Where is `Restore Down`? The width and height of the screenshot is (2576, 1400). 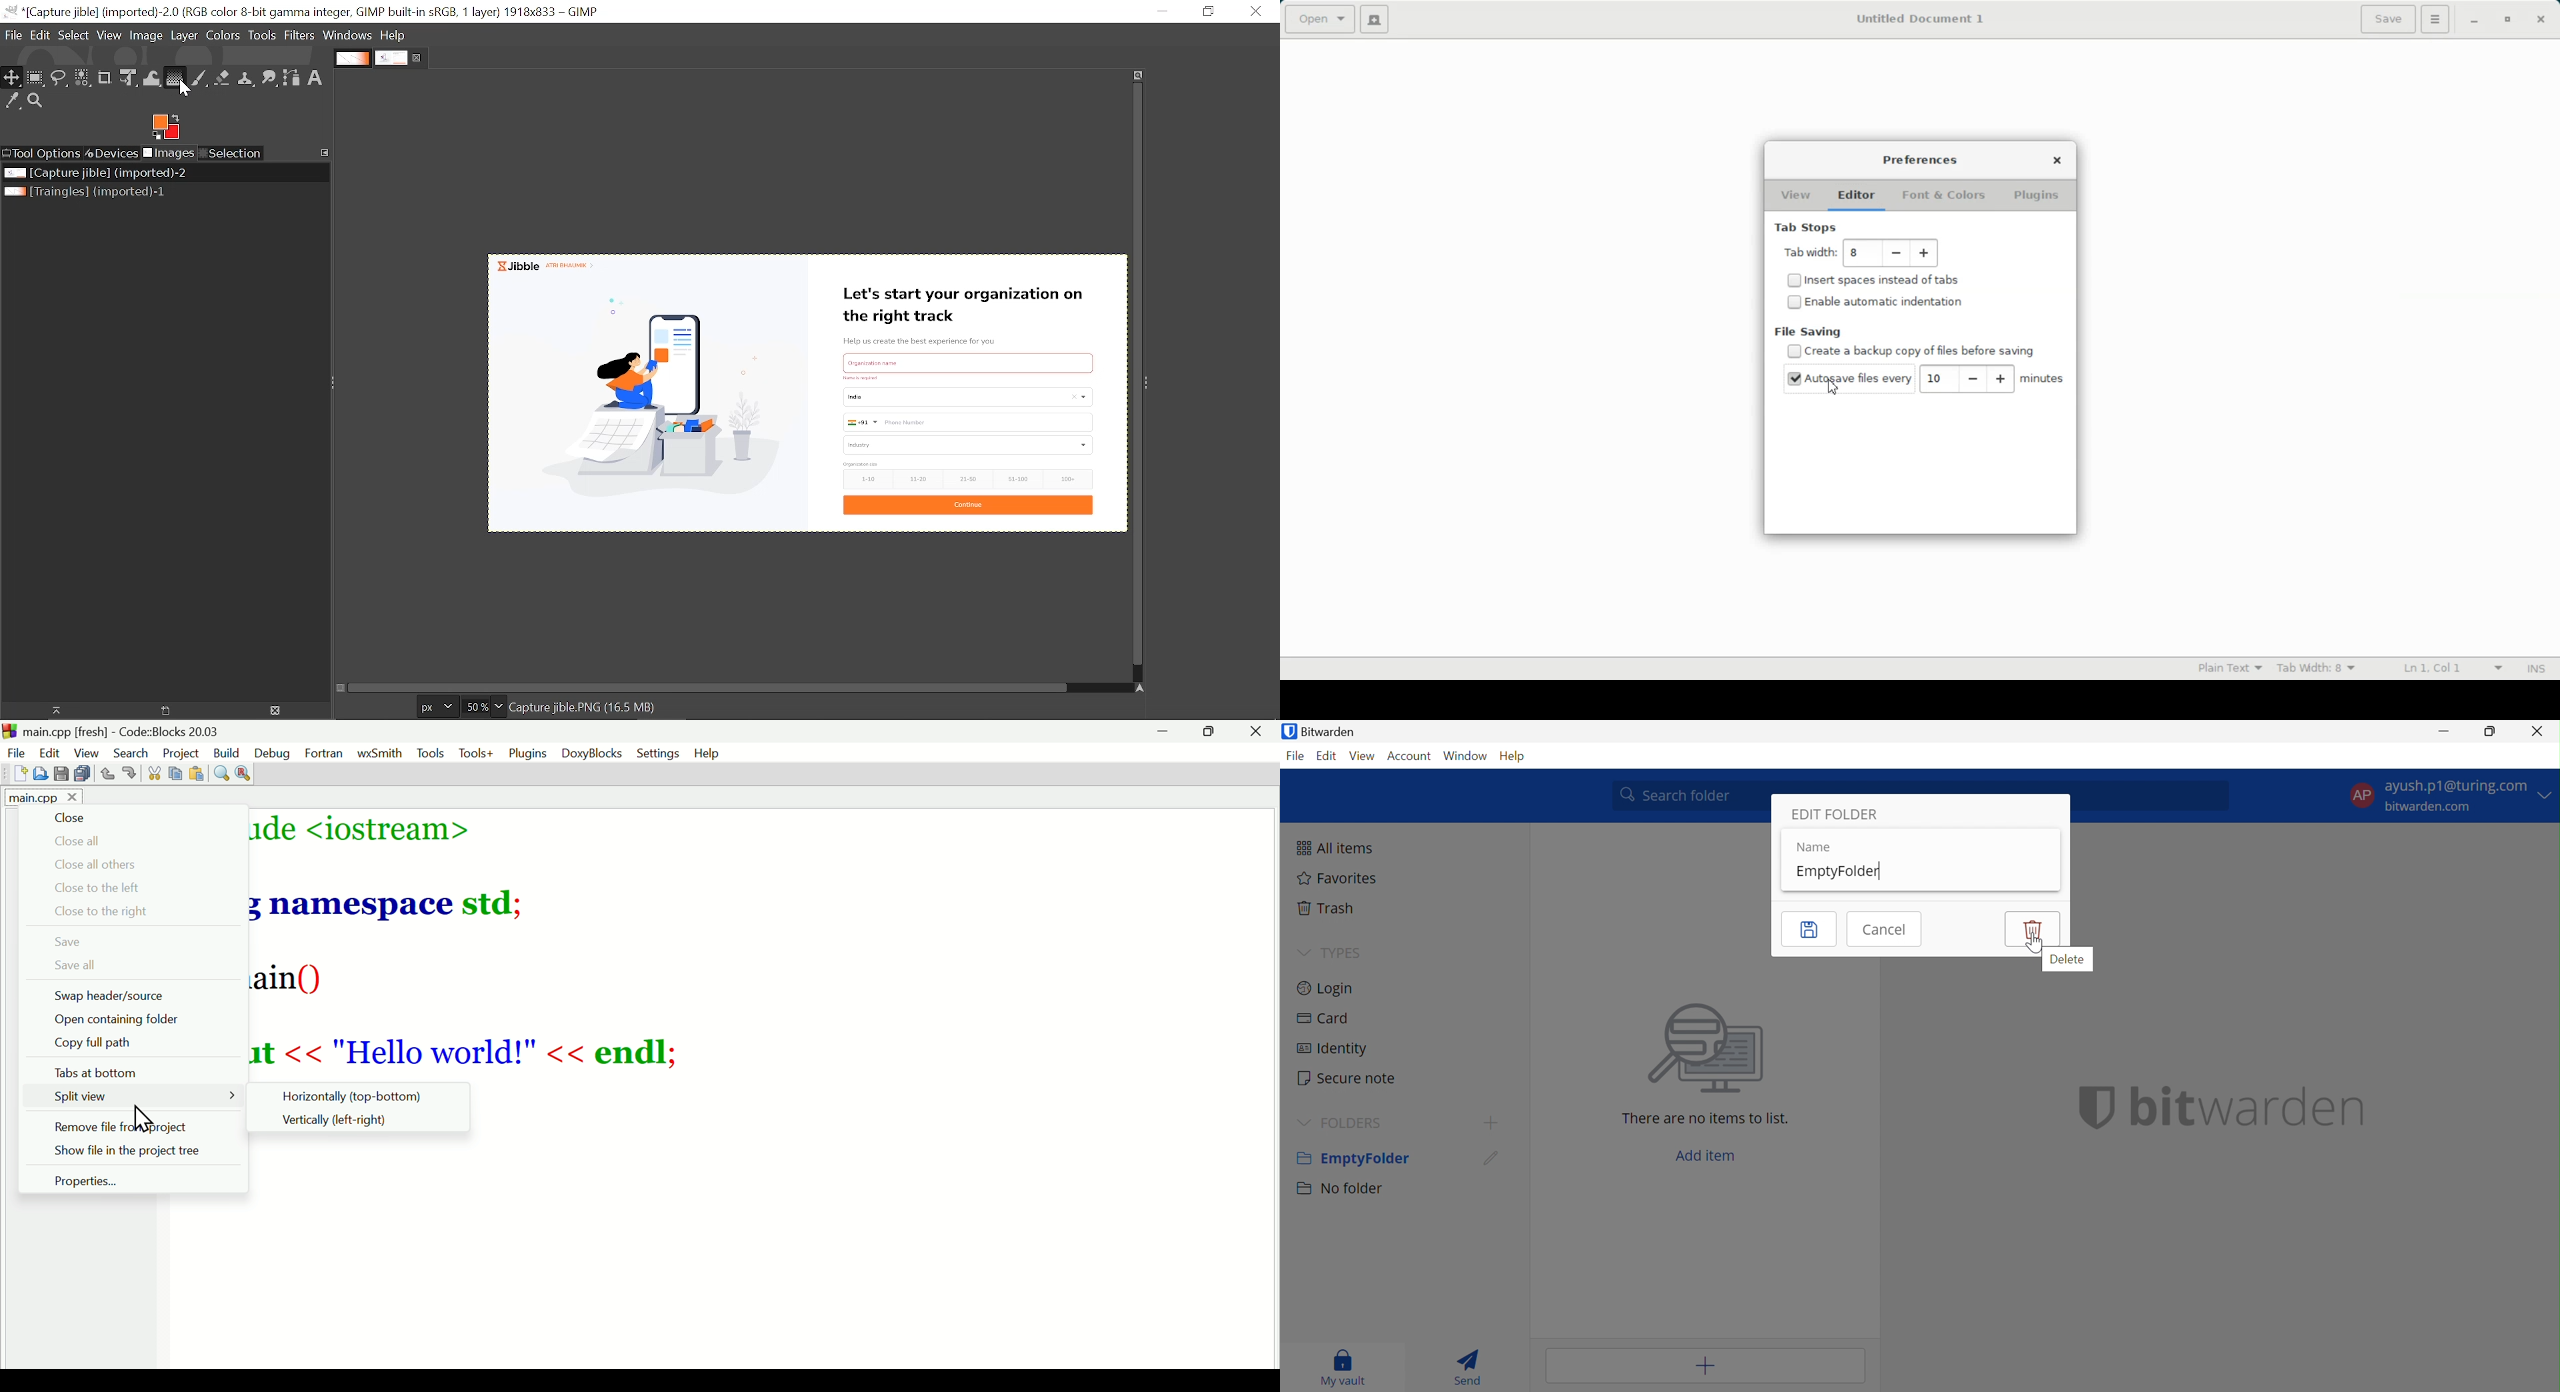
Restore Down is located at coordinates (2491, 729).